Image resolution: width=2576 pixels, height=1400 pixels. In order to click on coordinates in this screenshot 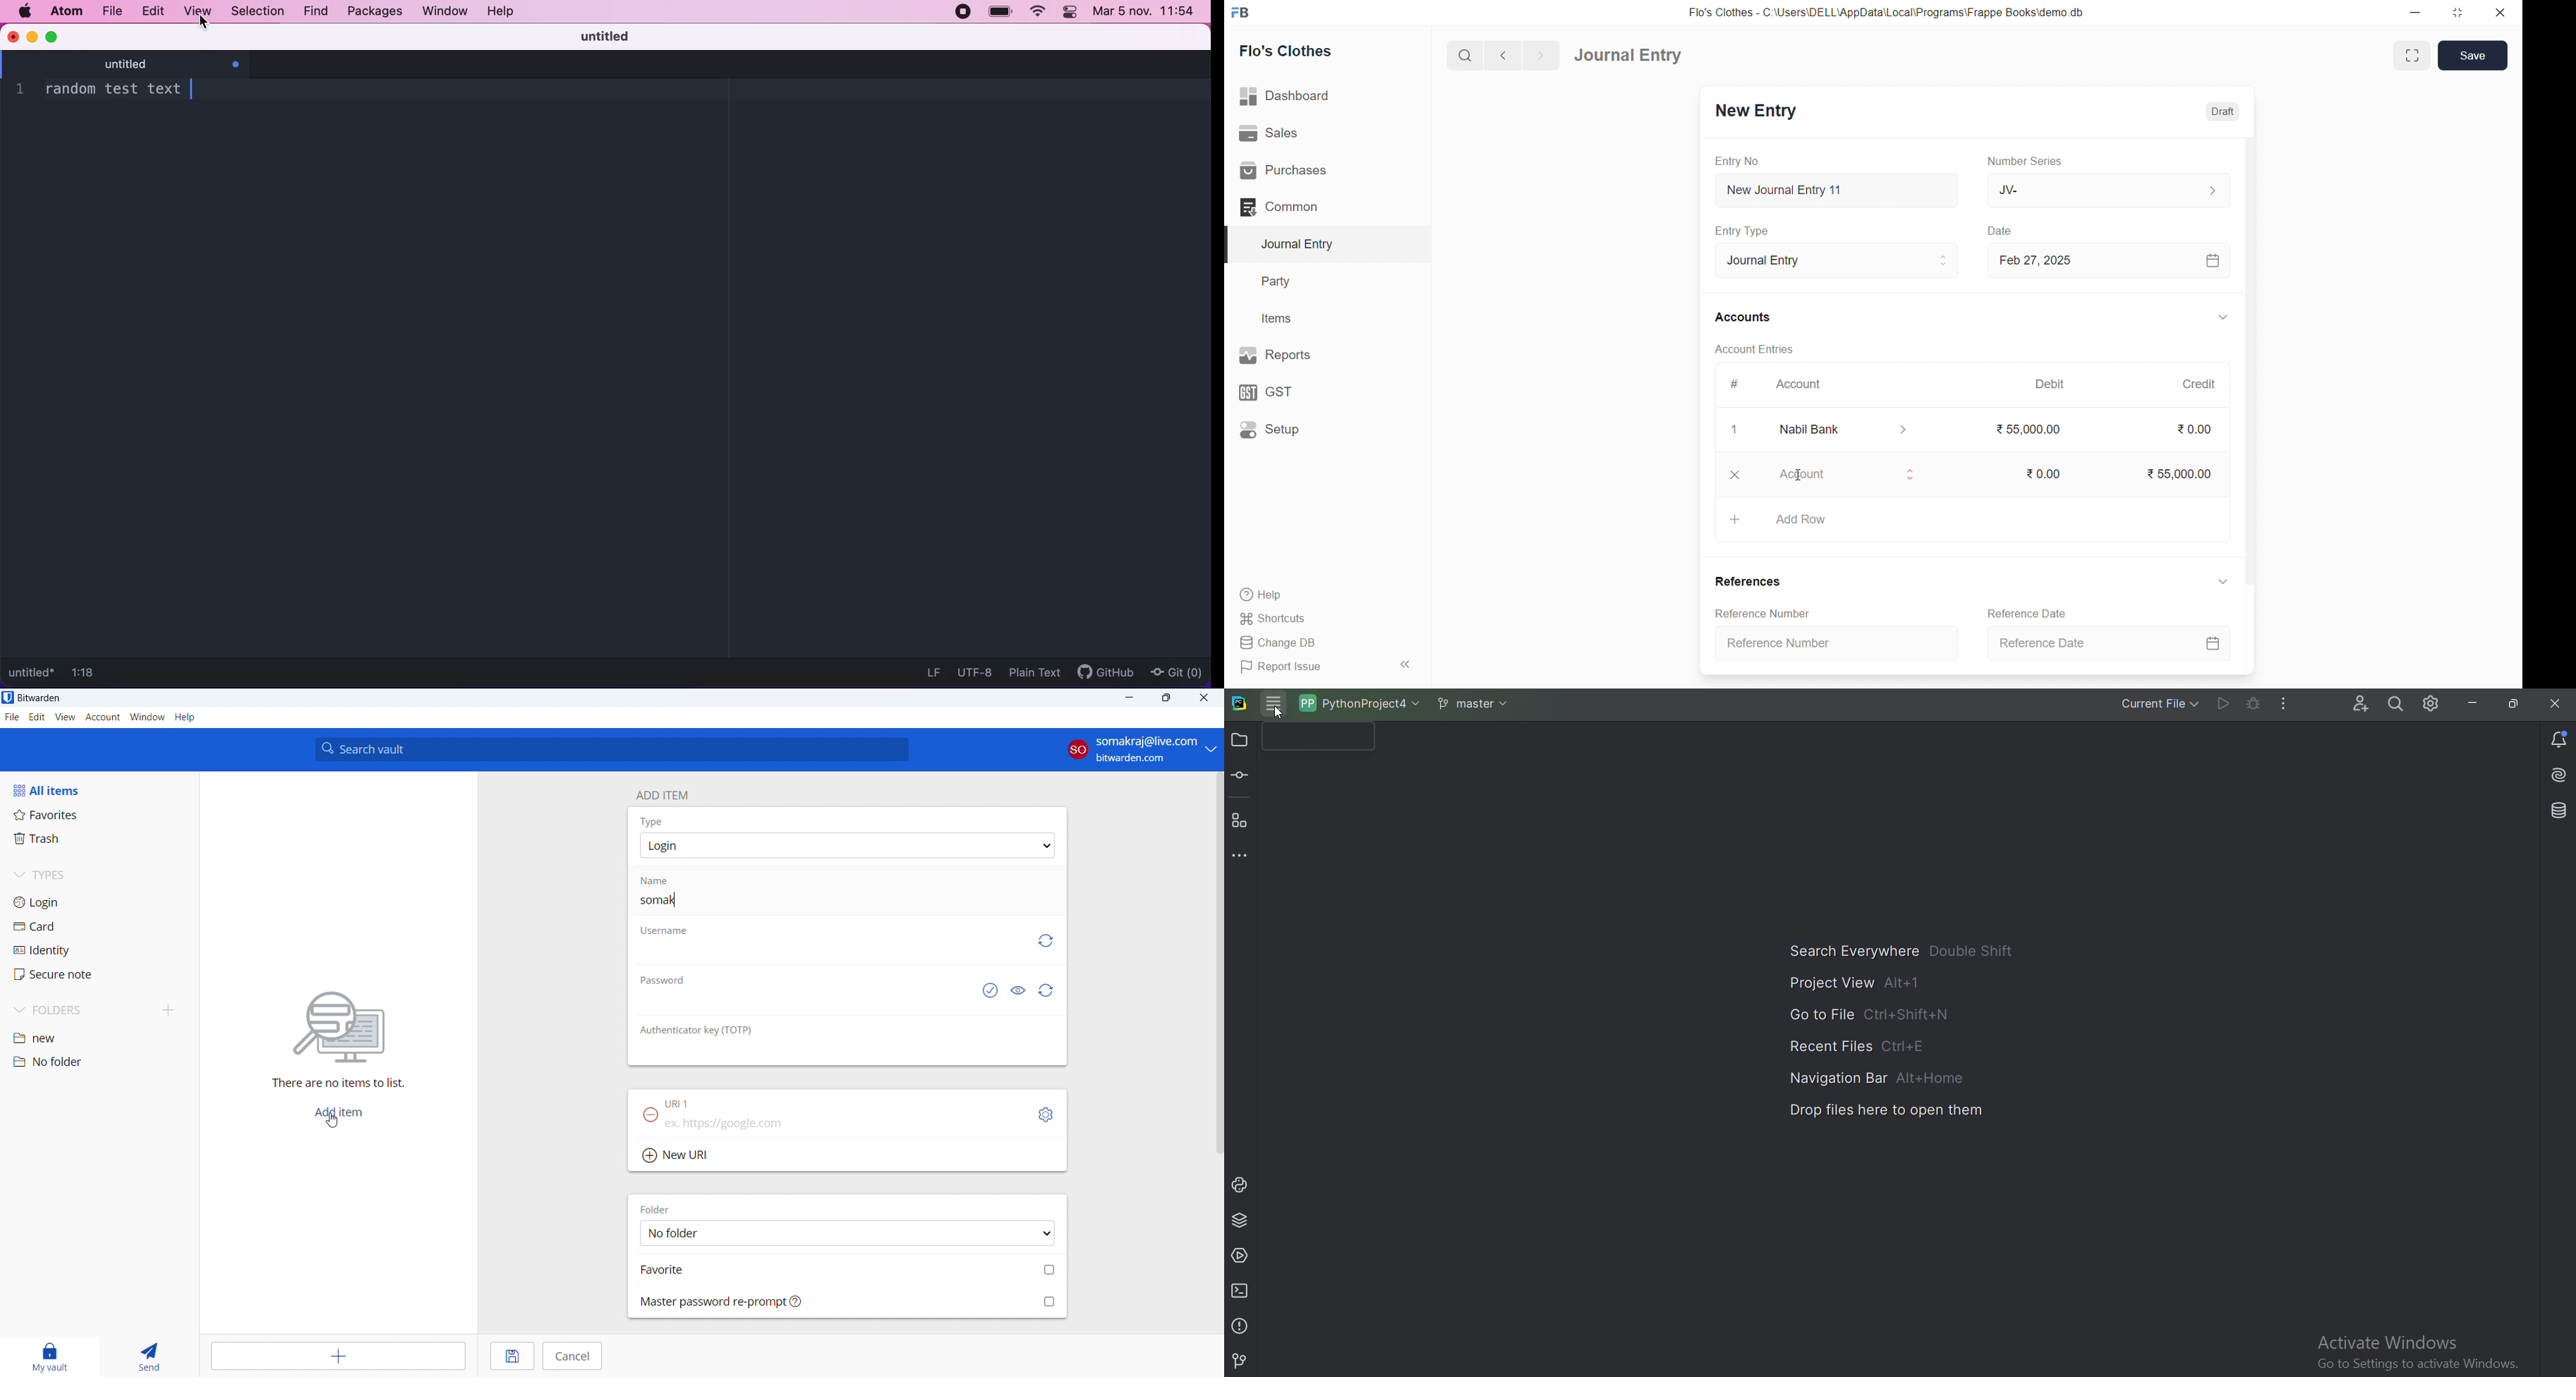, I will do `click(93, 675)`.